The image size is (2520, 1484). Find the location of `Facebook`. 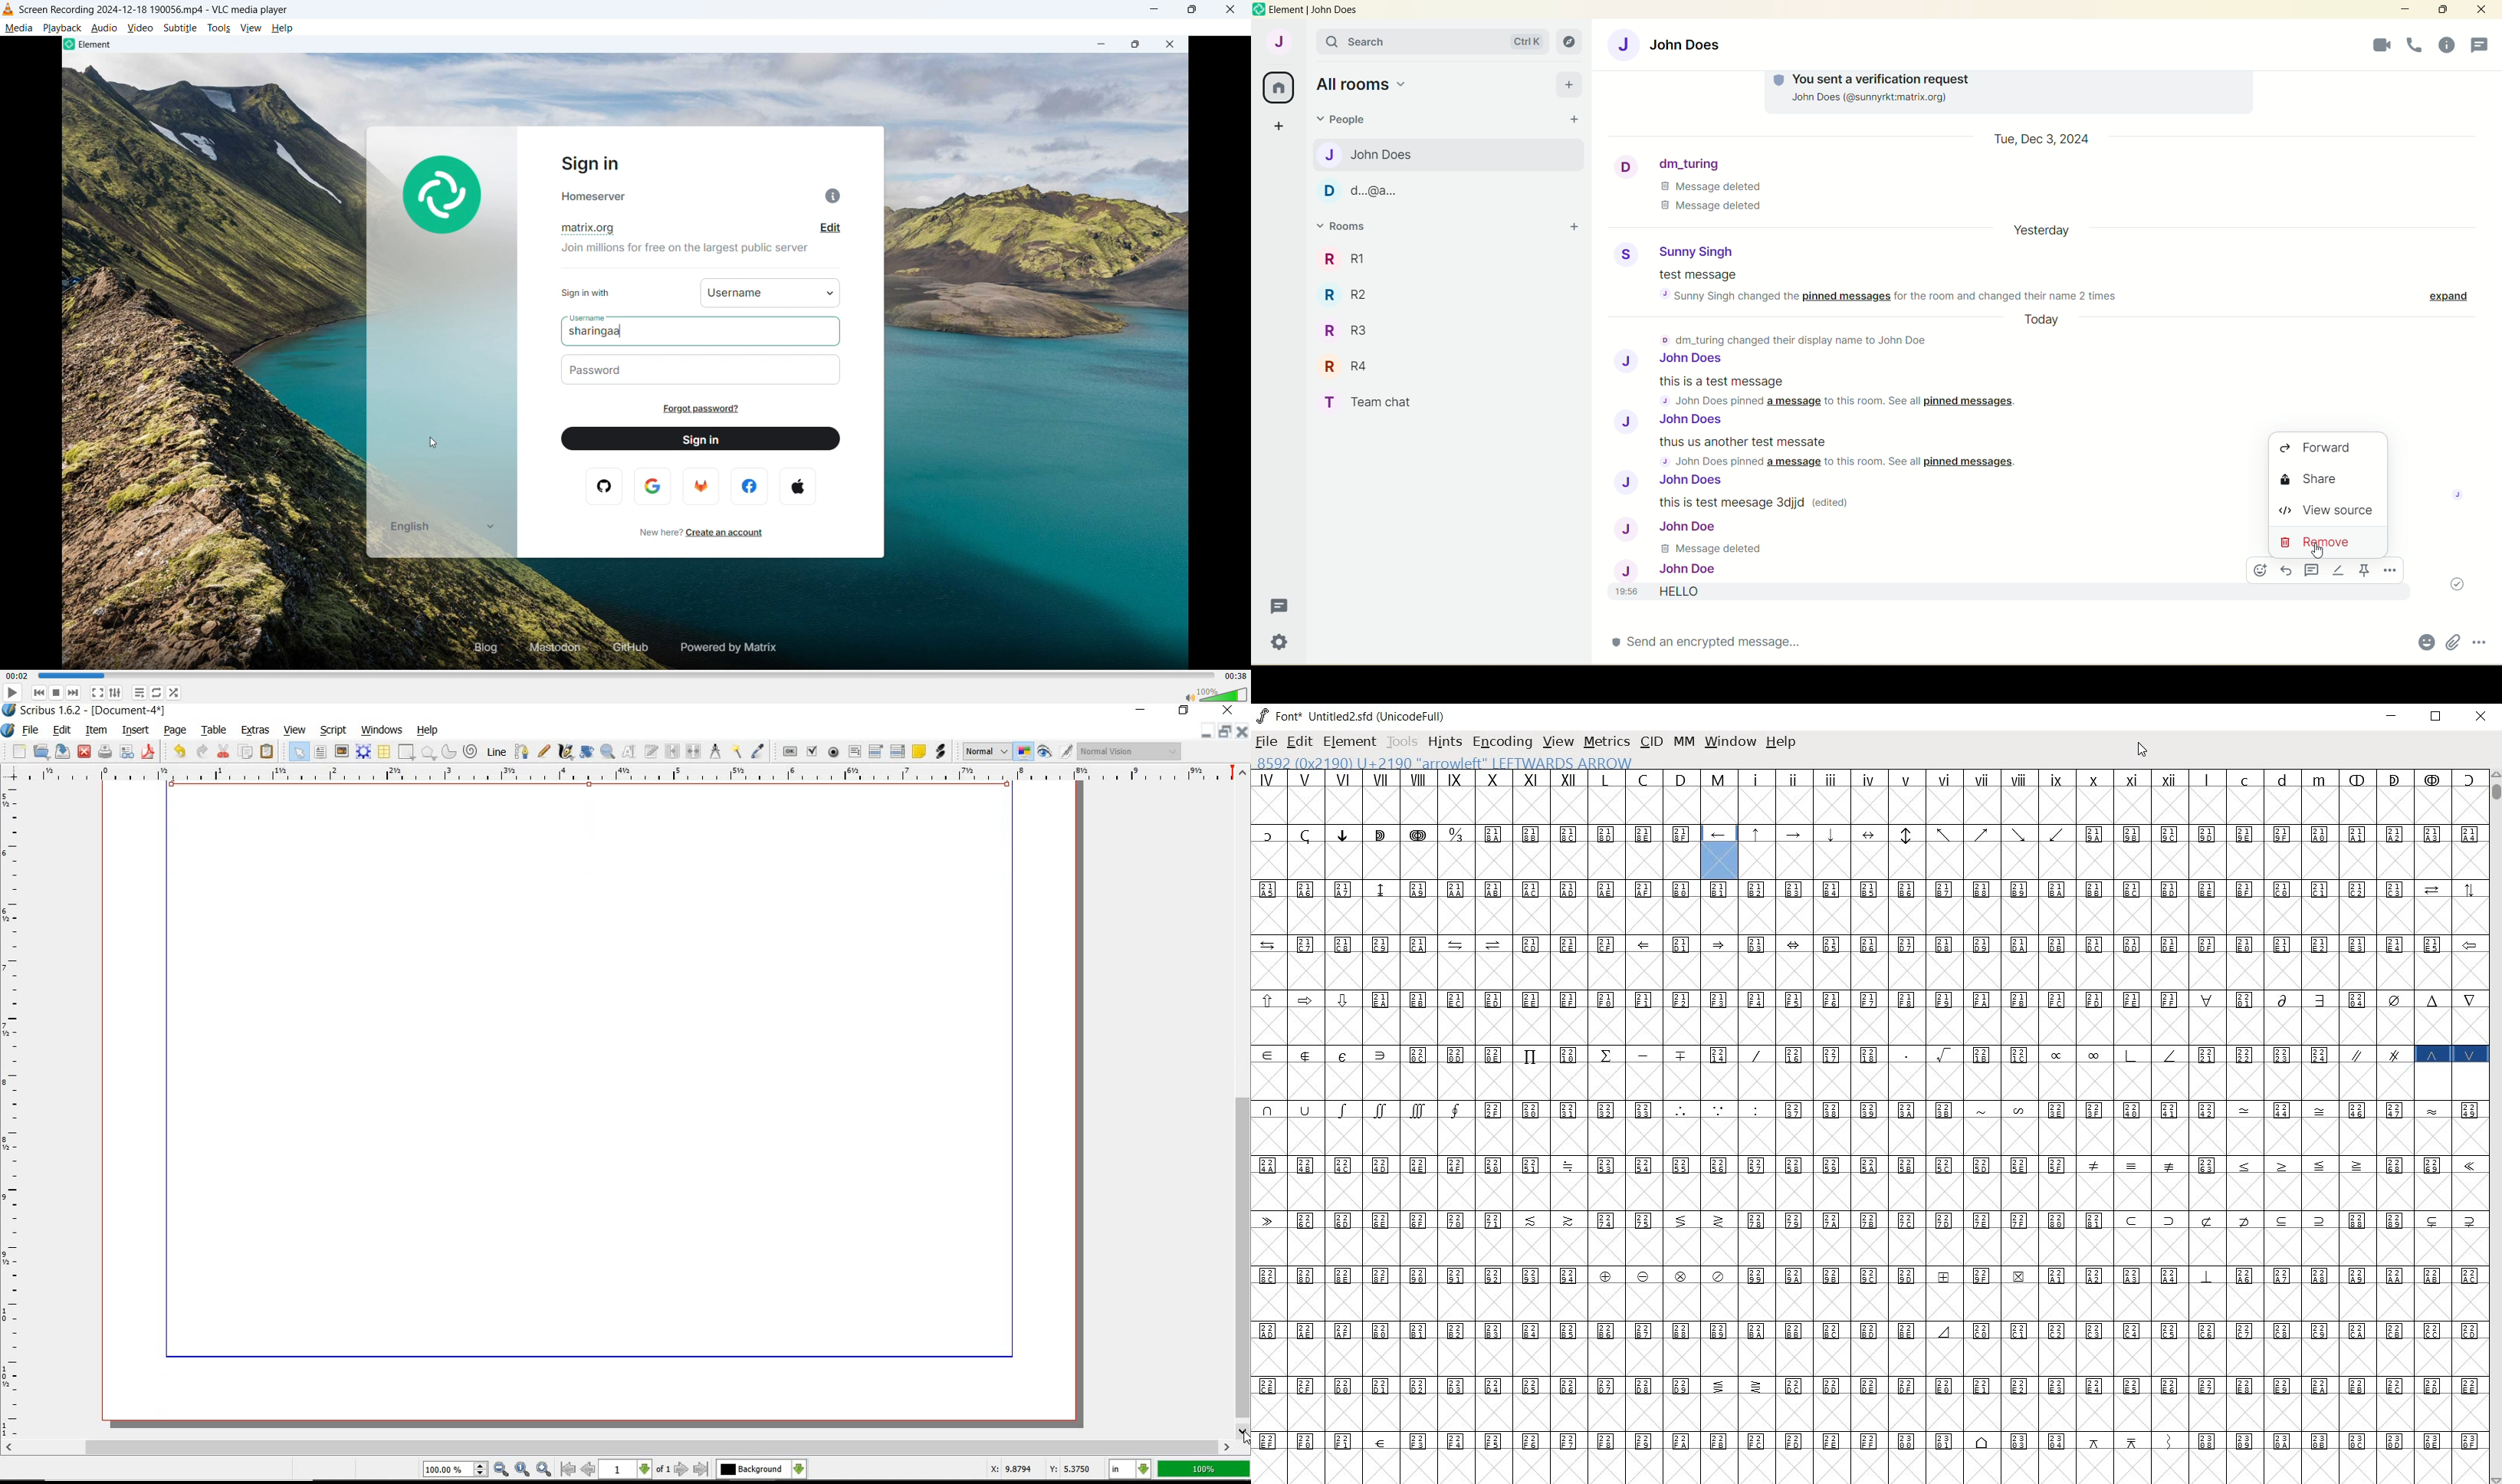

Facebook is located at coordinates (749, 485).